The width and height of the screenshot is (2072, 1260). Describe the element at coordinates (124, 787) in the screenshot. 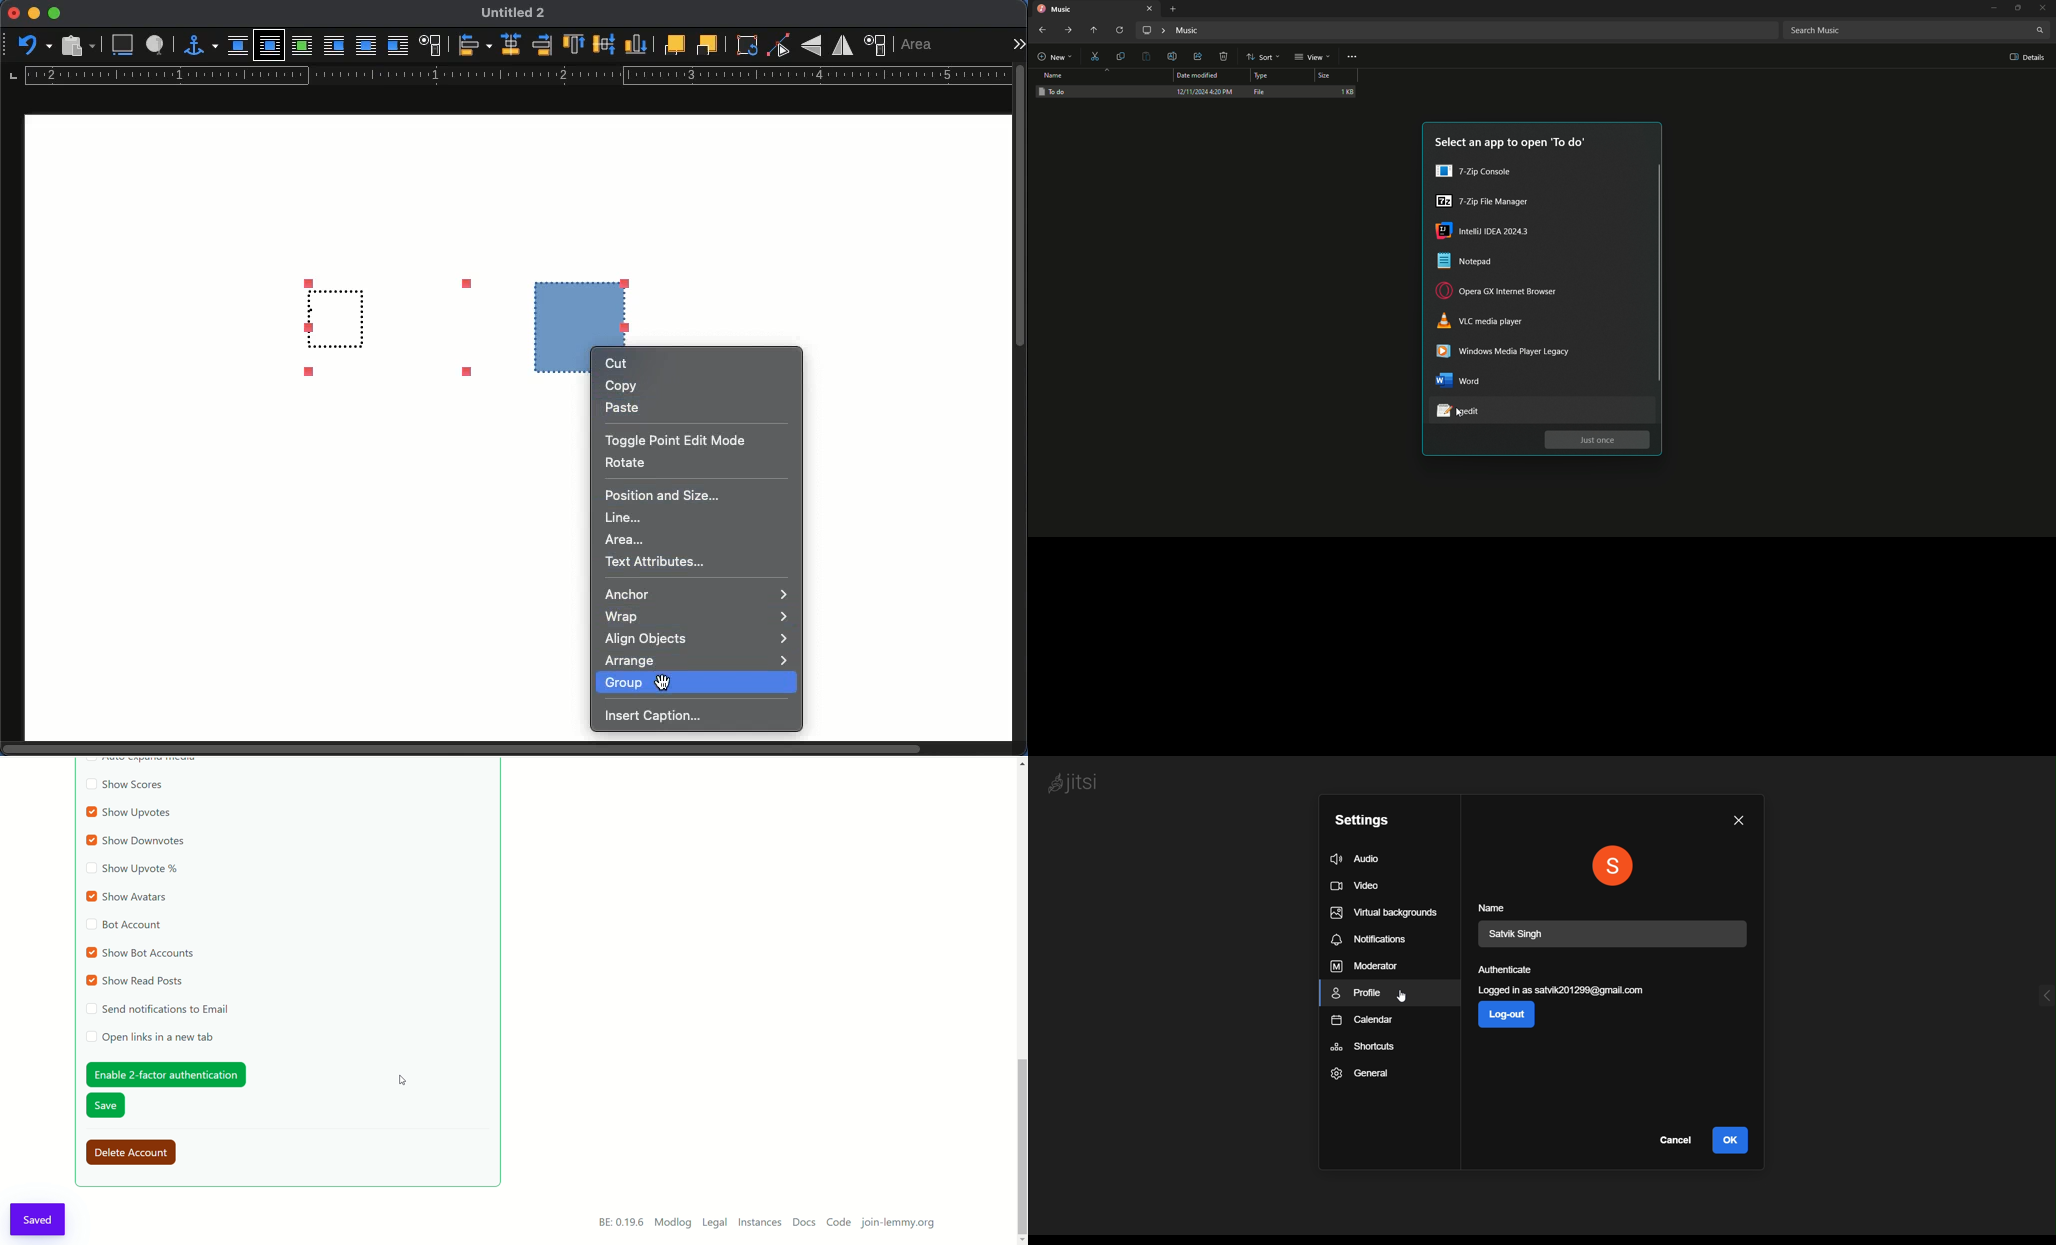

I see `show scores` at that location.